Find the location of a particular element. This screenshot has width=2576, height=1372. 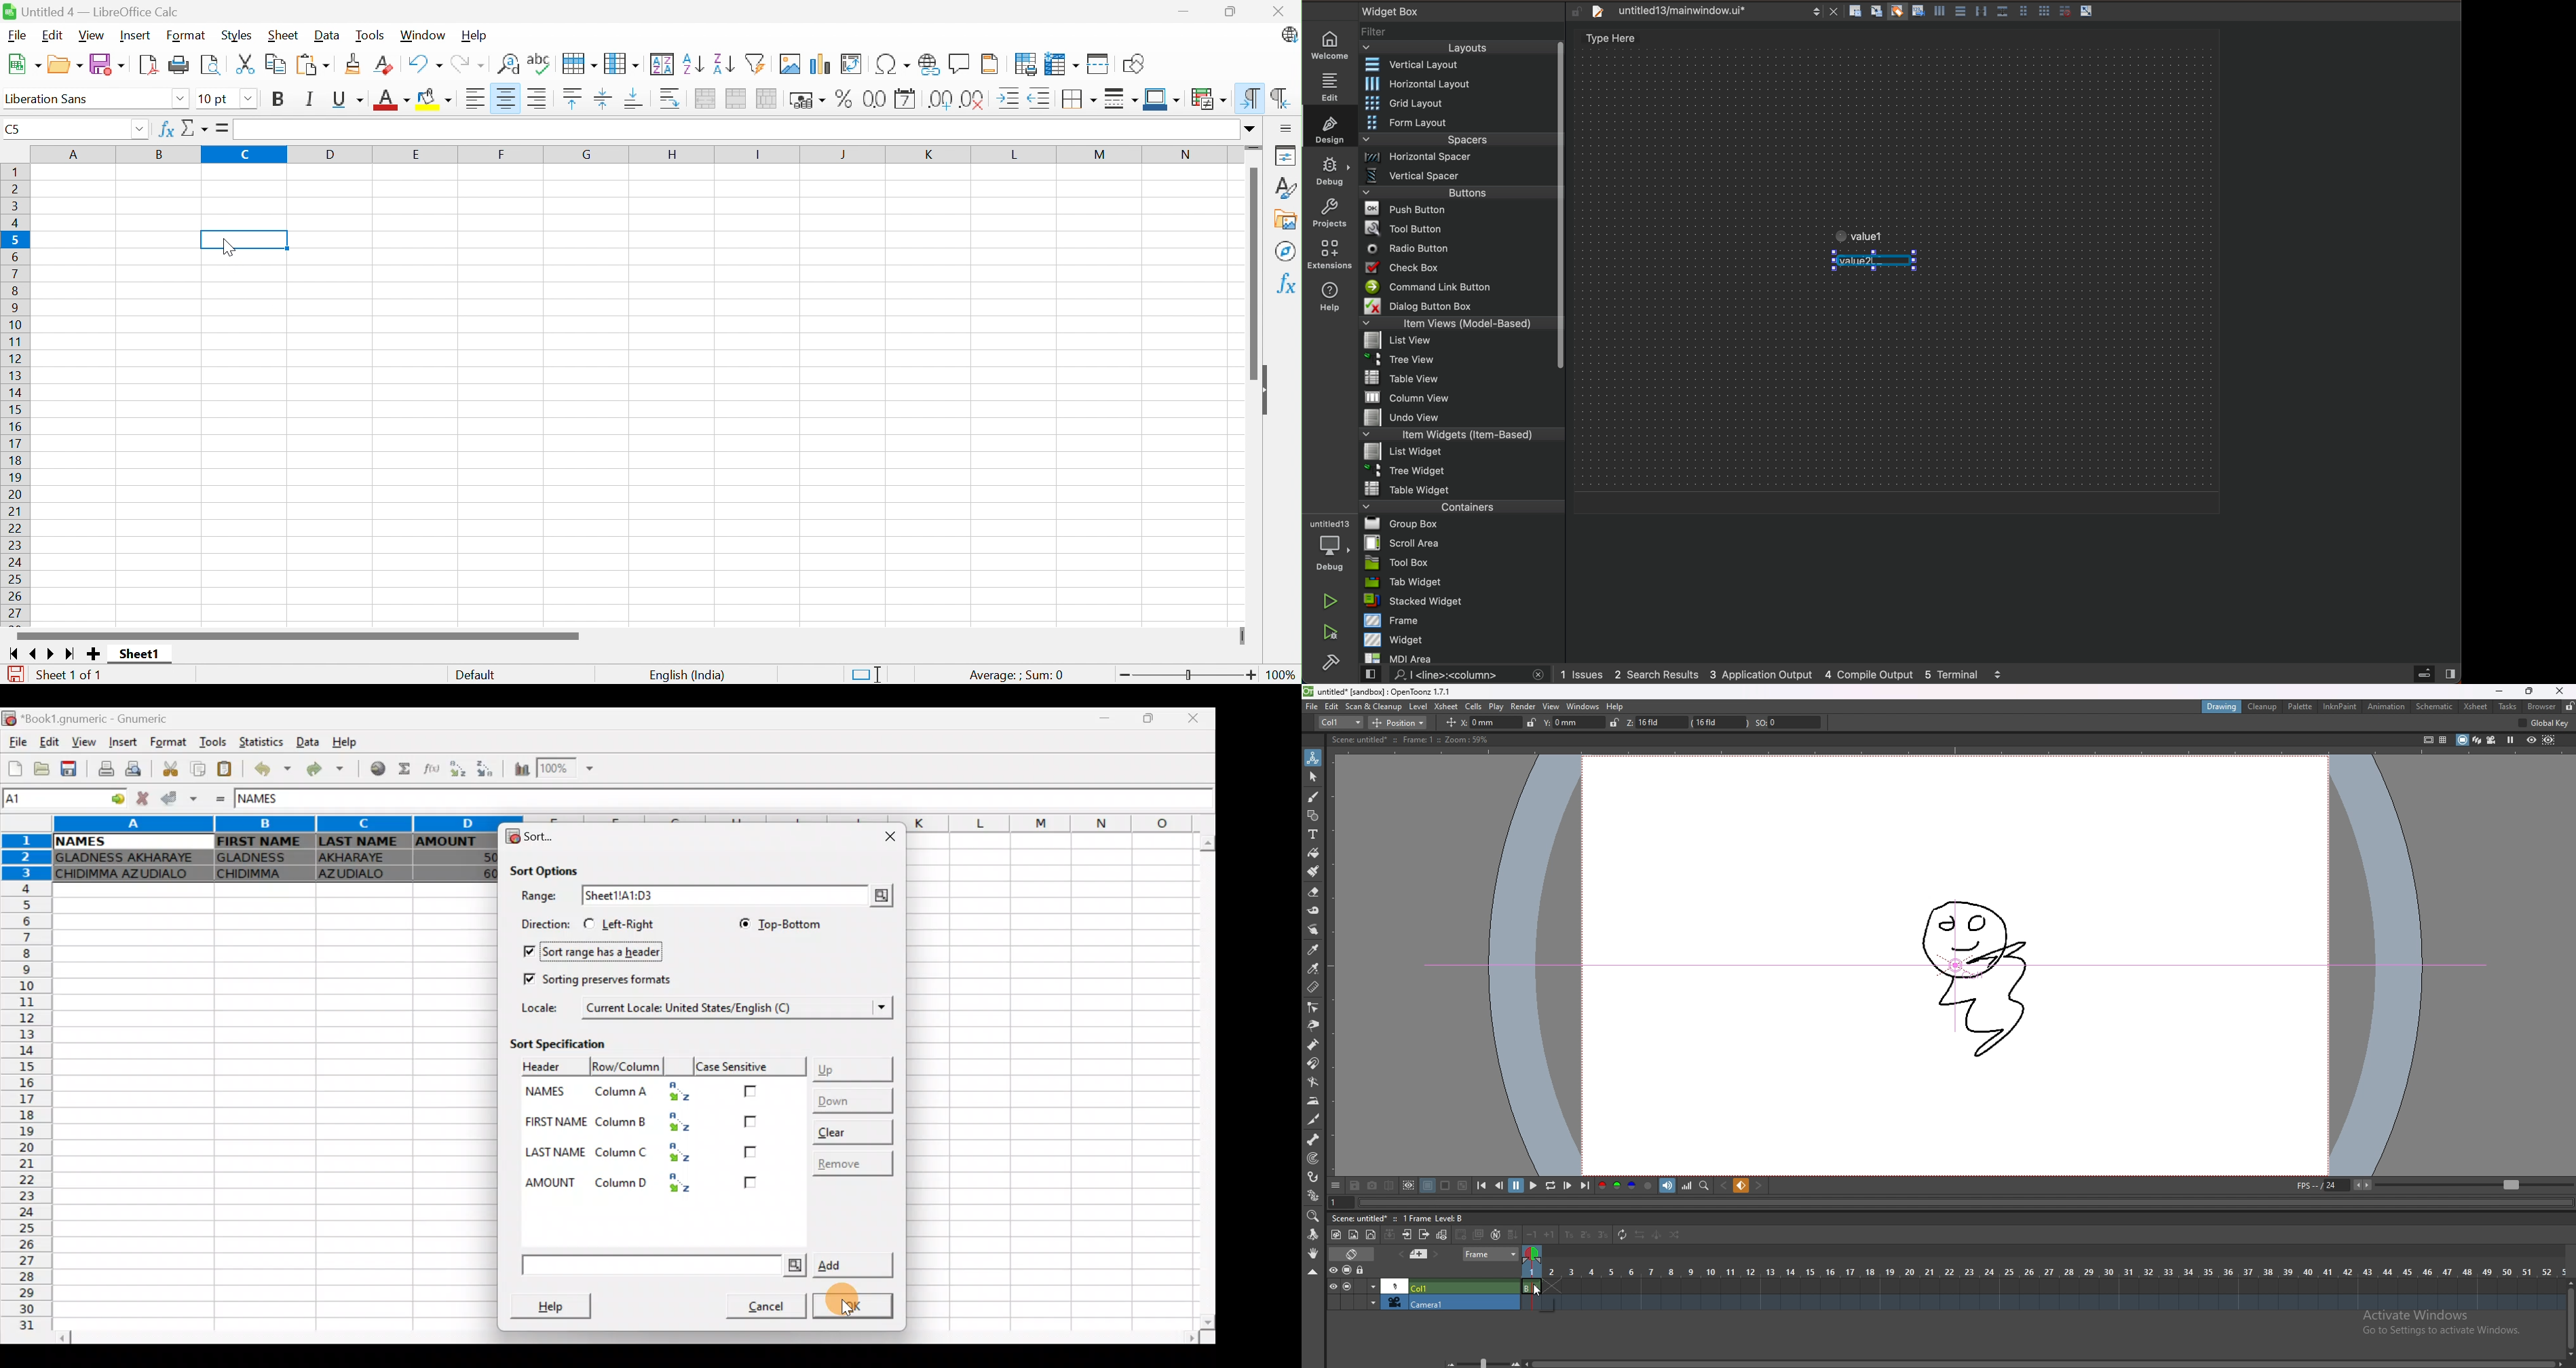

Insert is located at coordinates (136, 35).